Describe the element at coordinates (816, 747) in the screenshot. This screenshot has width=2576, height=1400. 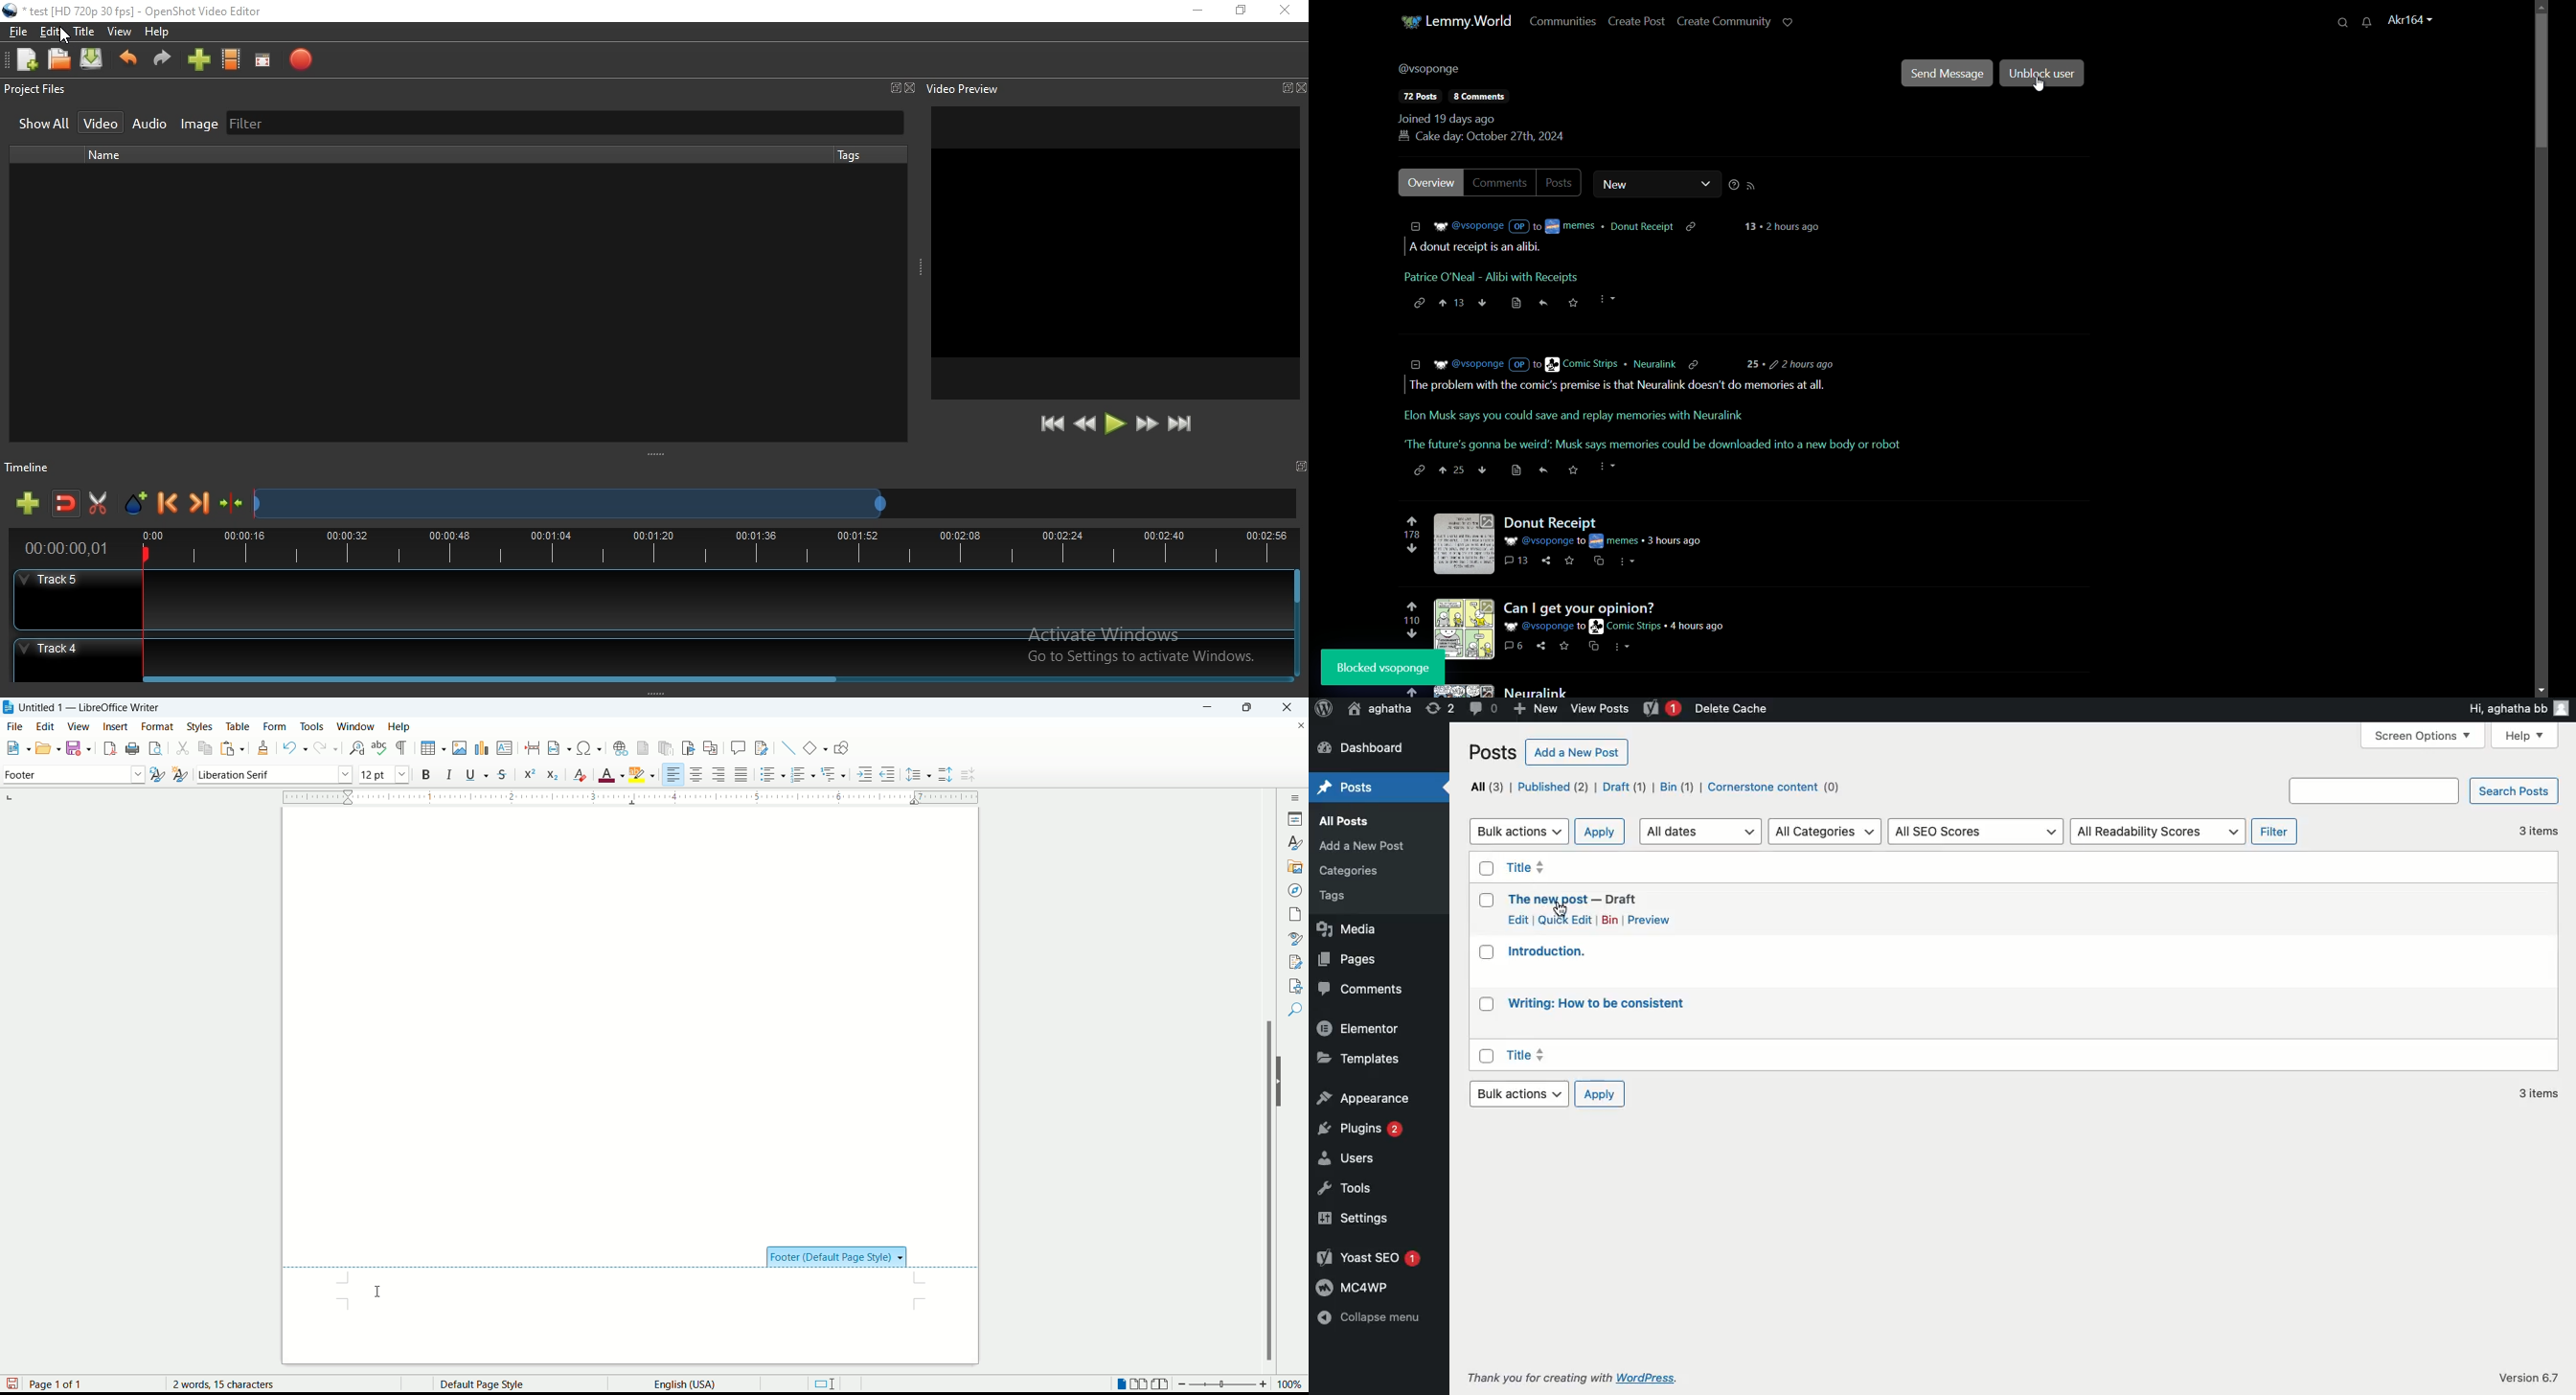
I see `insert basic shapes` at that location.